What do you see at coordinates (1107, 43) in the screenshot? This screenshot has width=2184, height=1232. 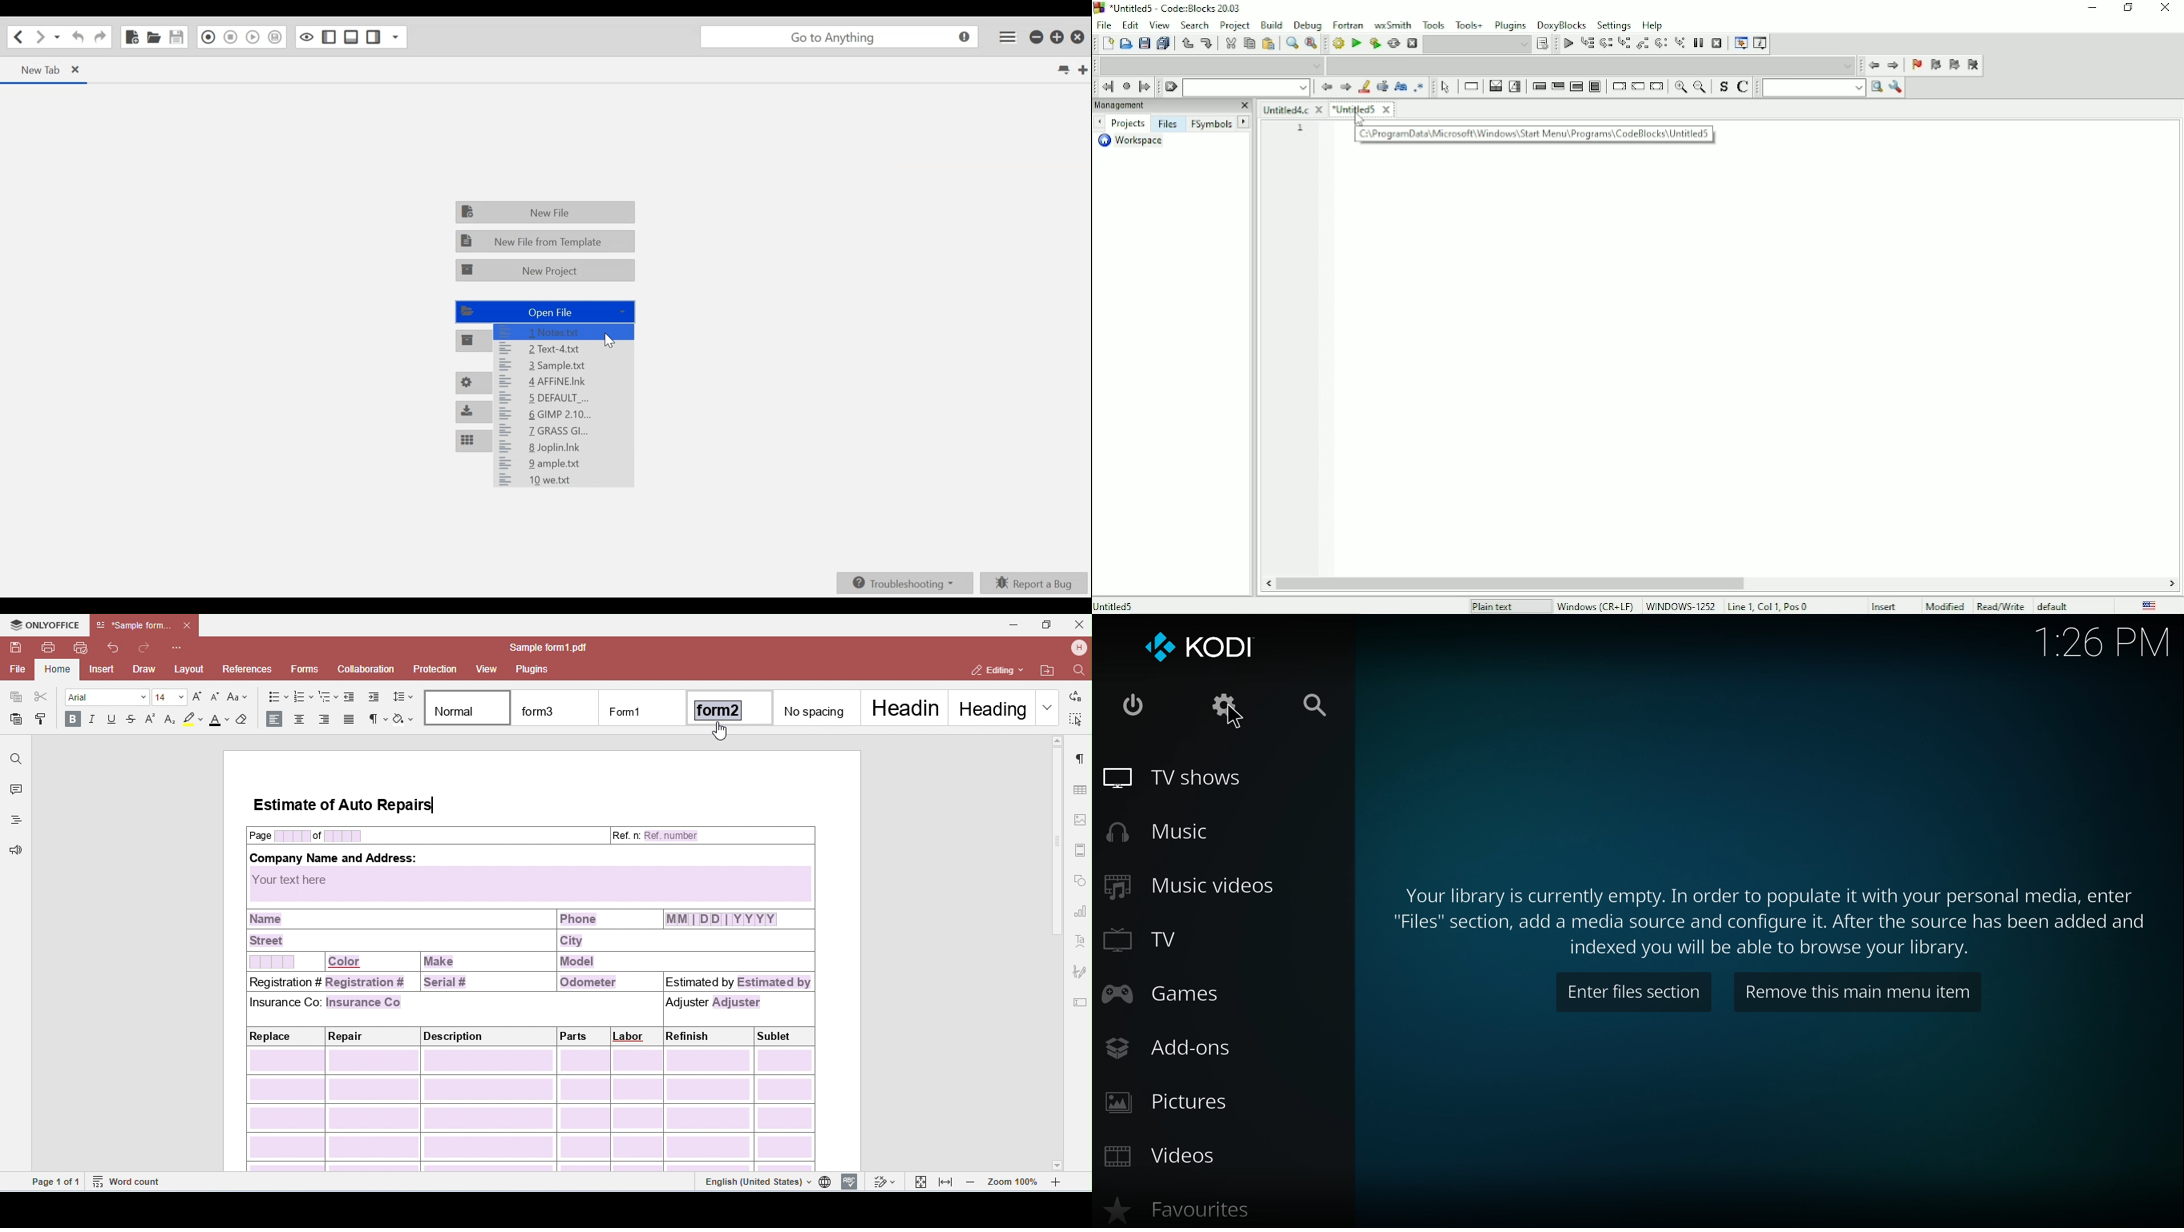 I see `New file` at bounding box center [1107, 43].